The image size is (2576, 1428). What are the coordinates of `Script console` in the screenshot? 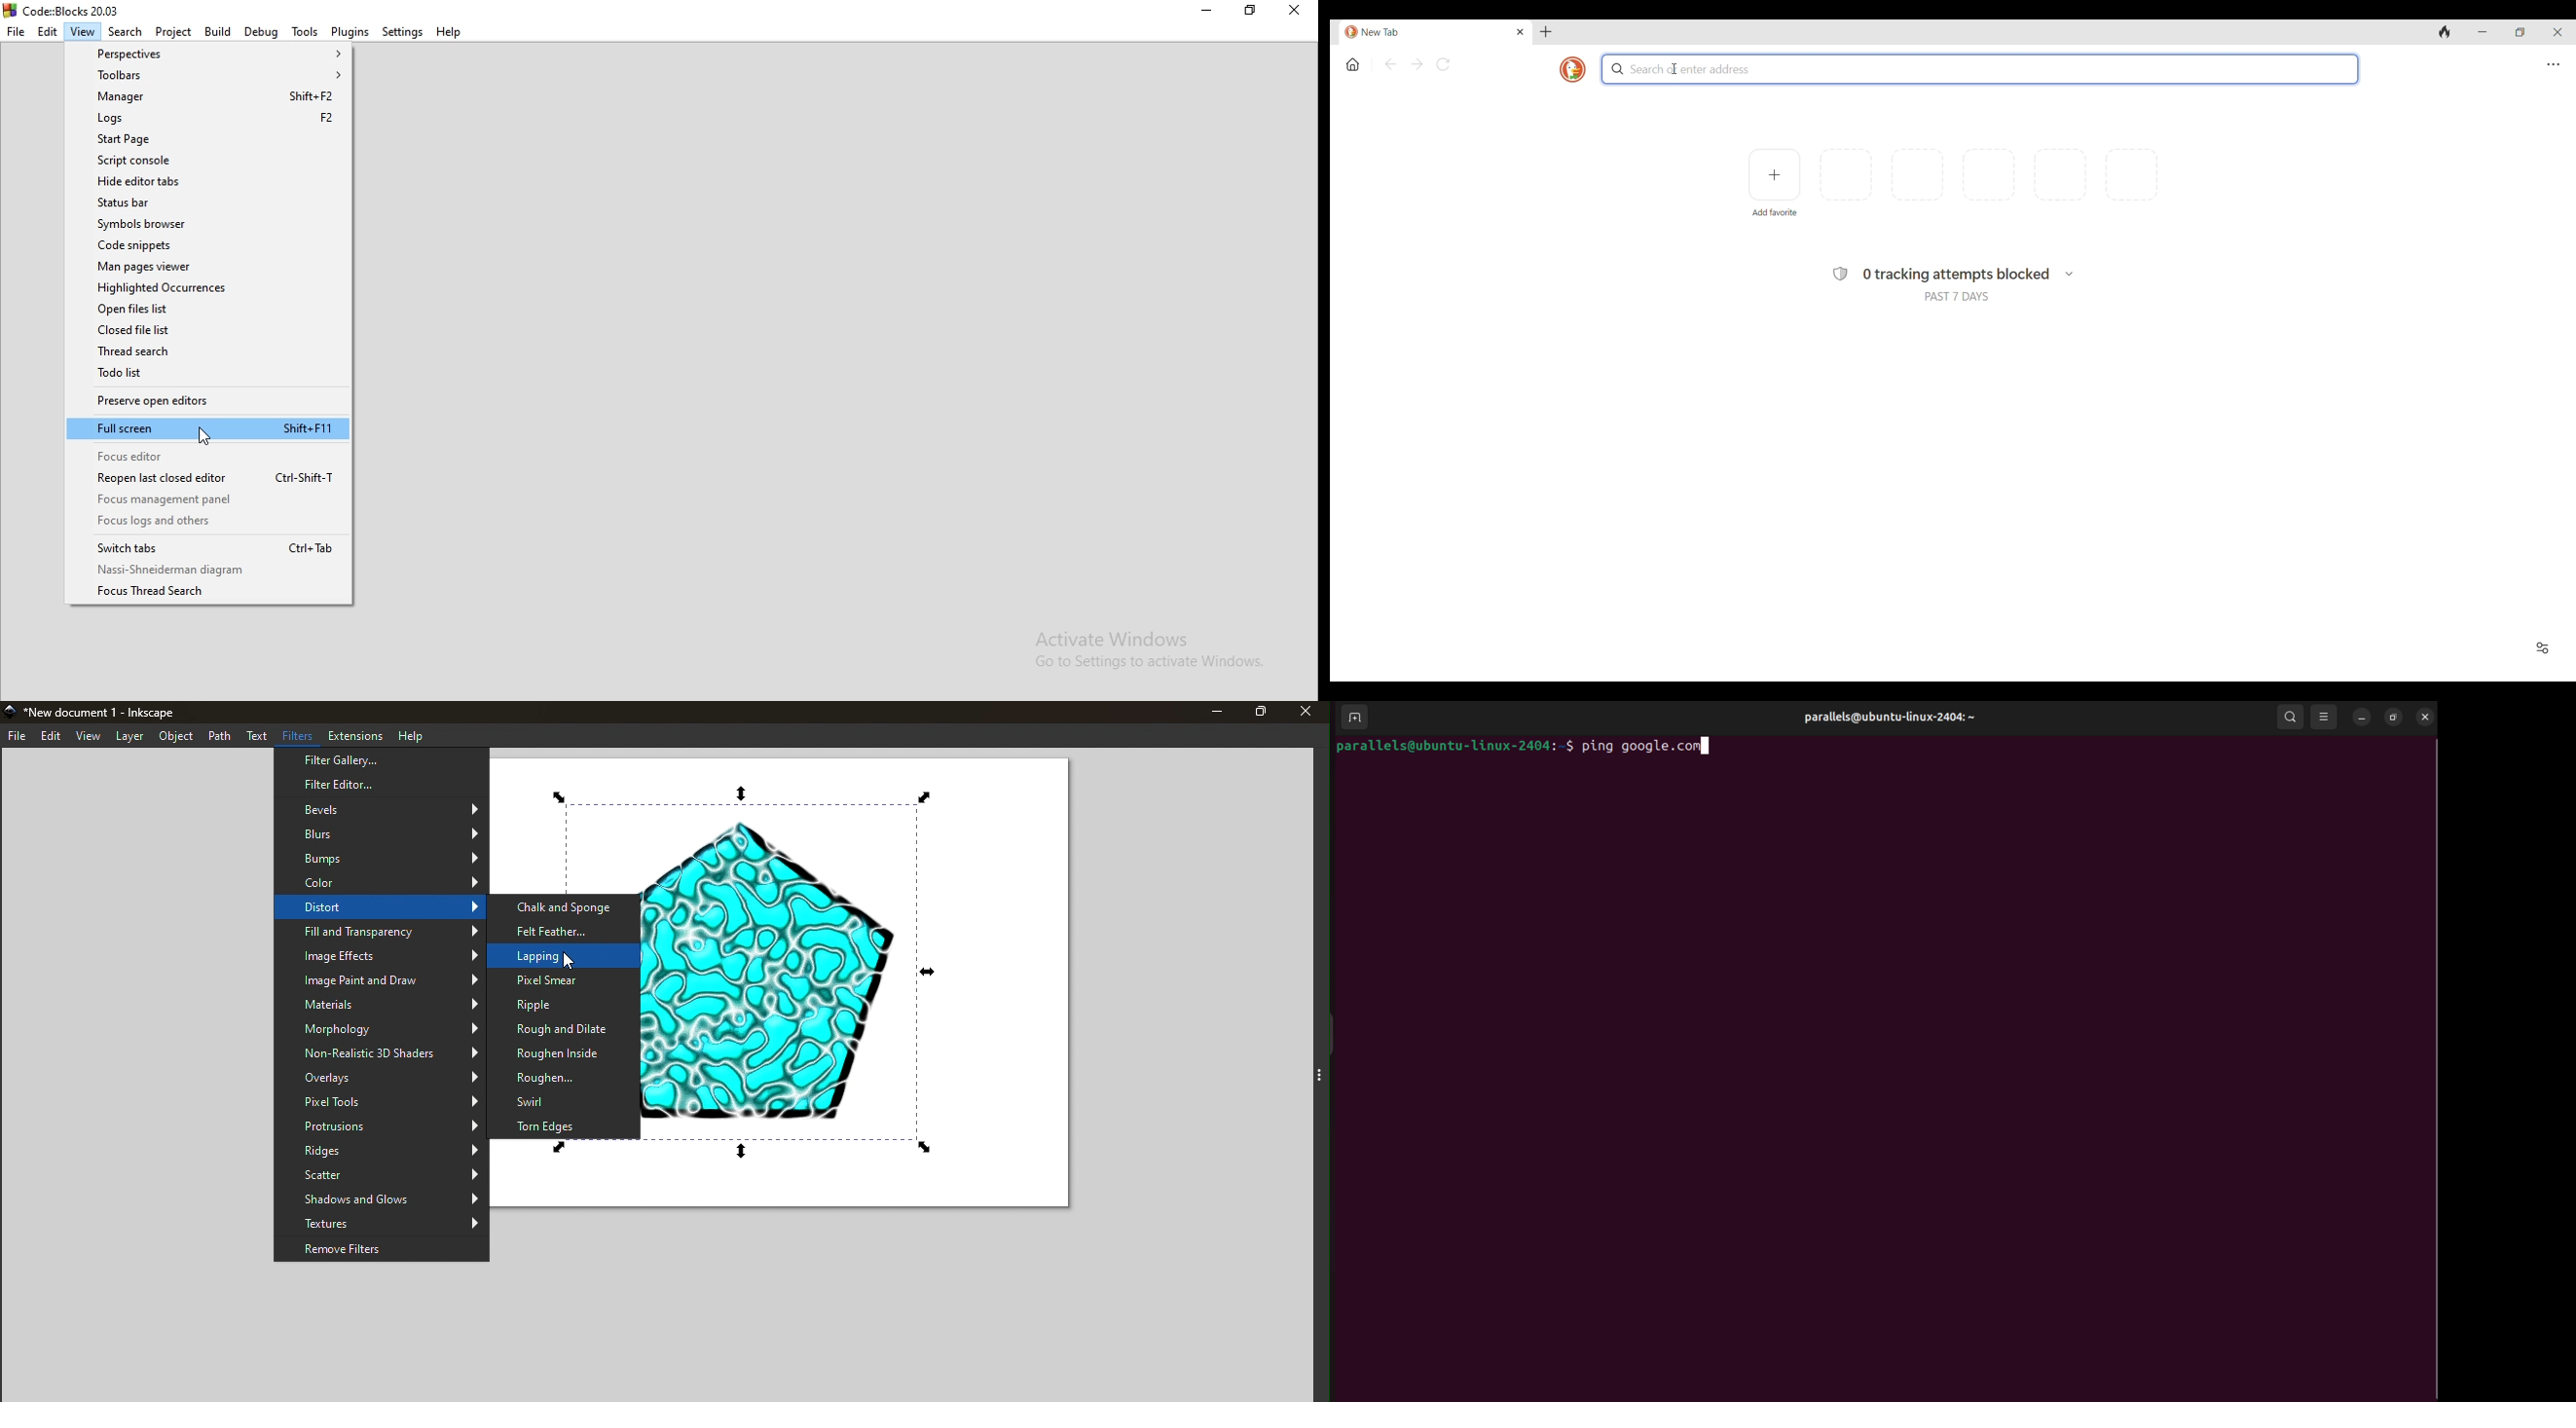 It's located at (205, 160).